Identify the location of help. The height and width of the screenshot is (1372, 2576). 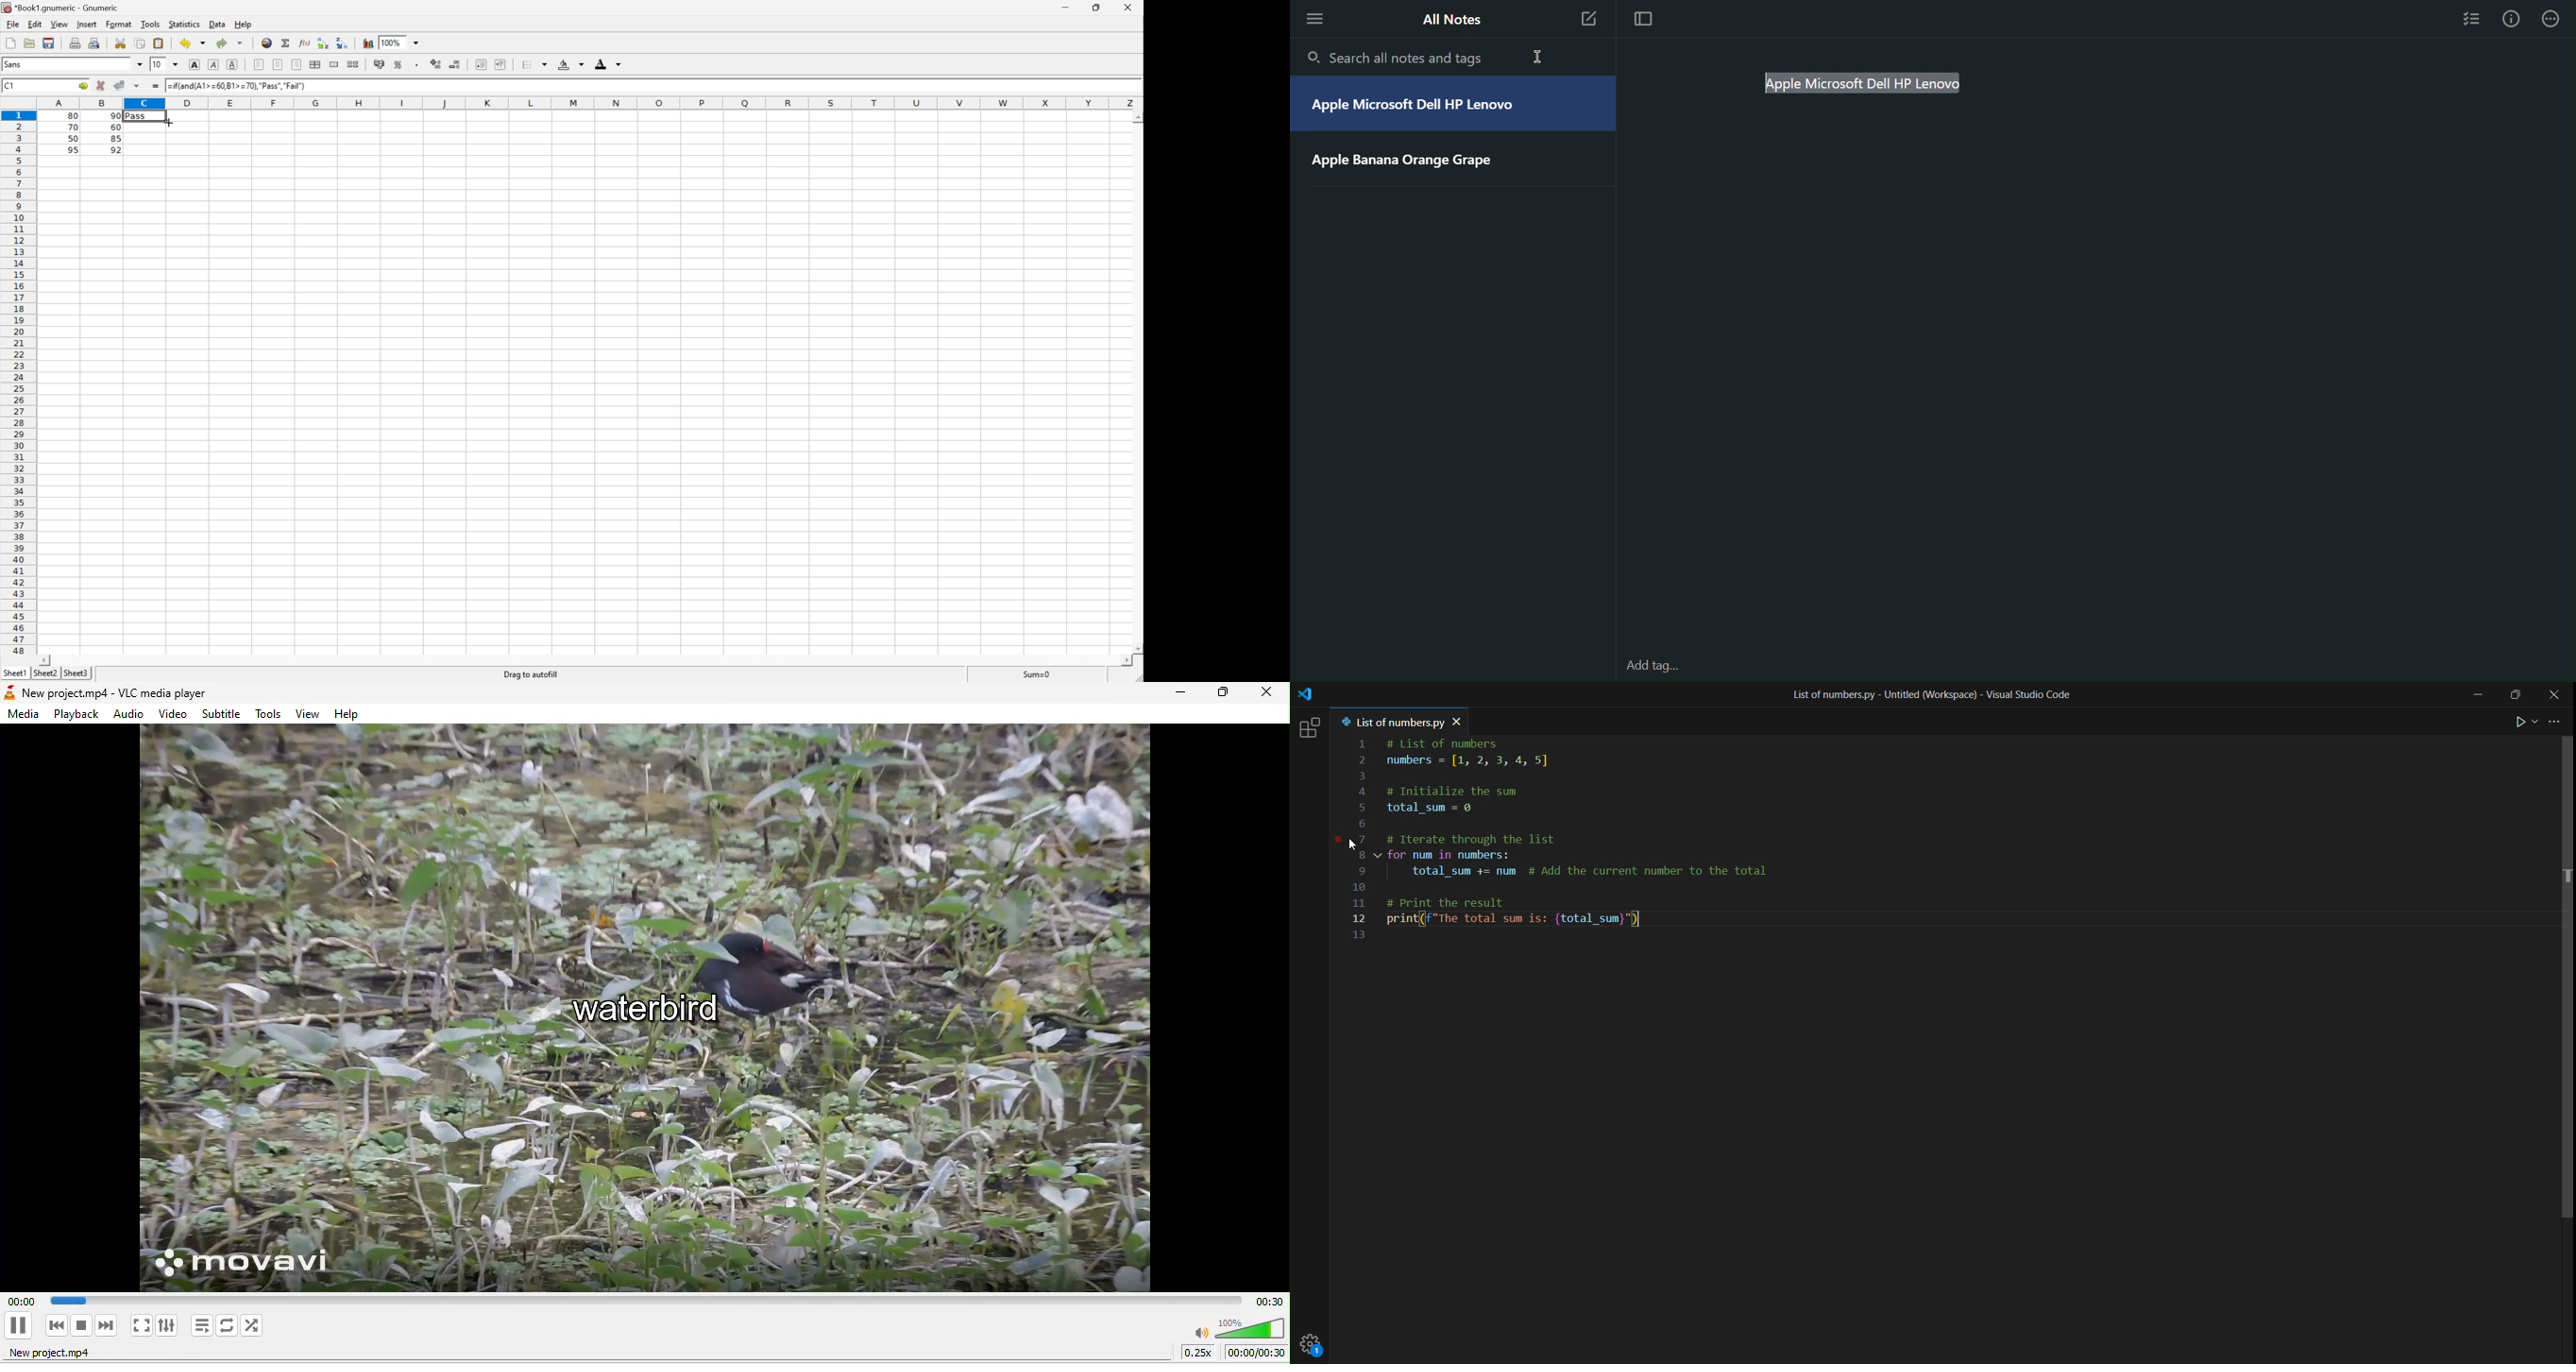
(352, 713).